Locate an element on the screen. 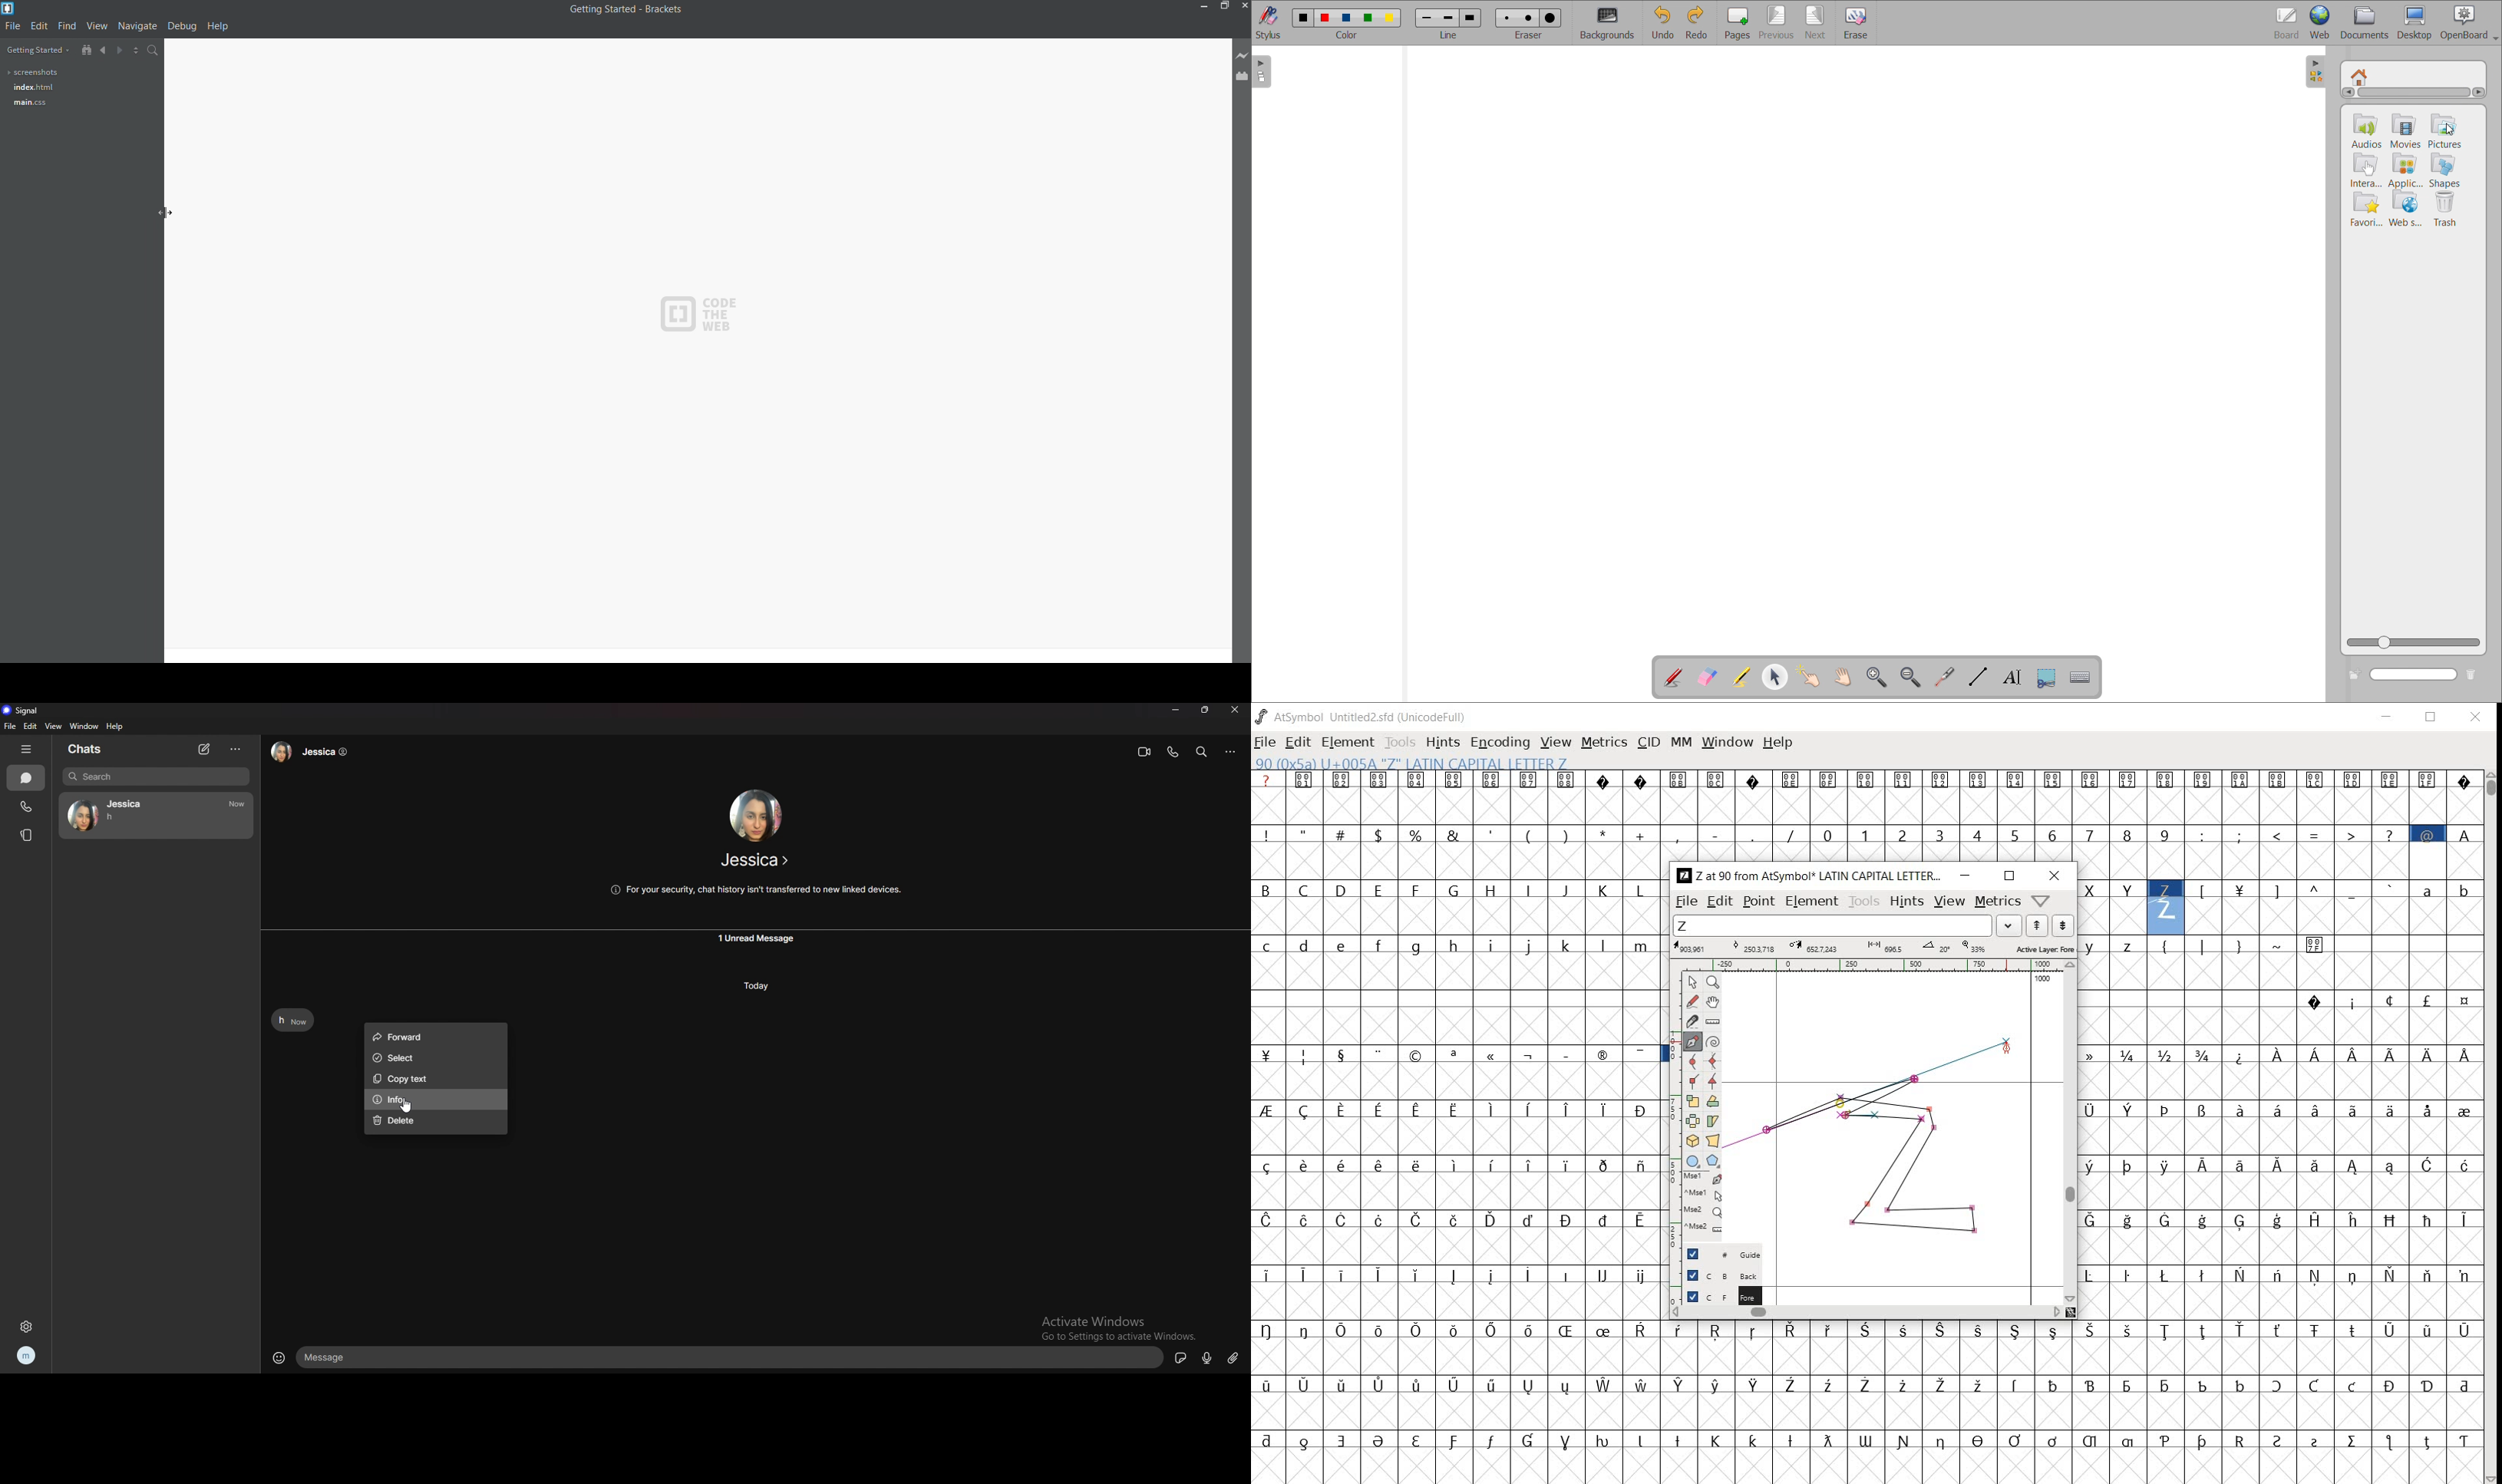 The height and width of the screenshot is (1484, 2520). cid is located at coordinates (1649, 742).